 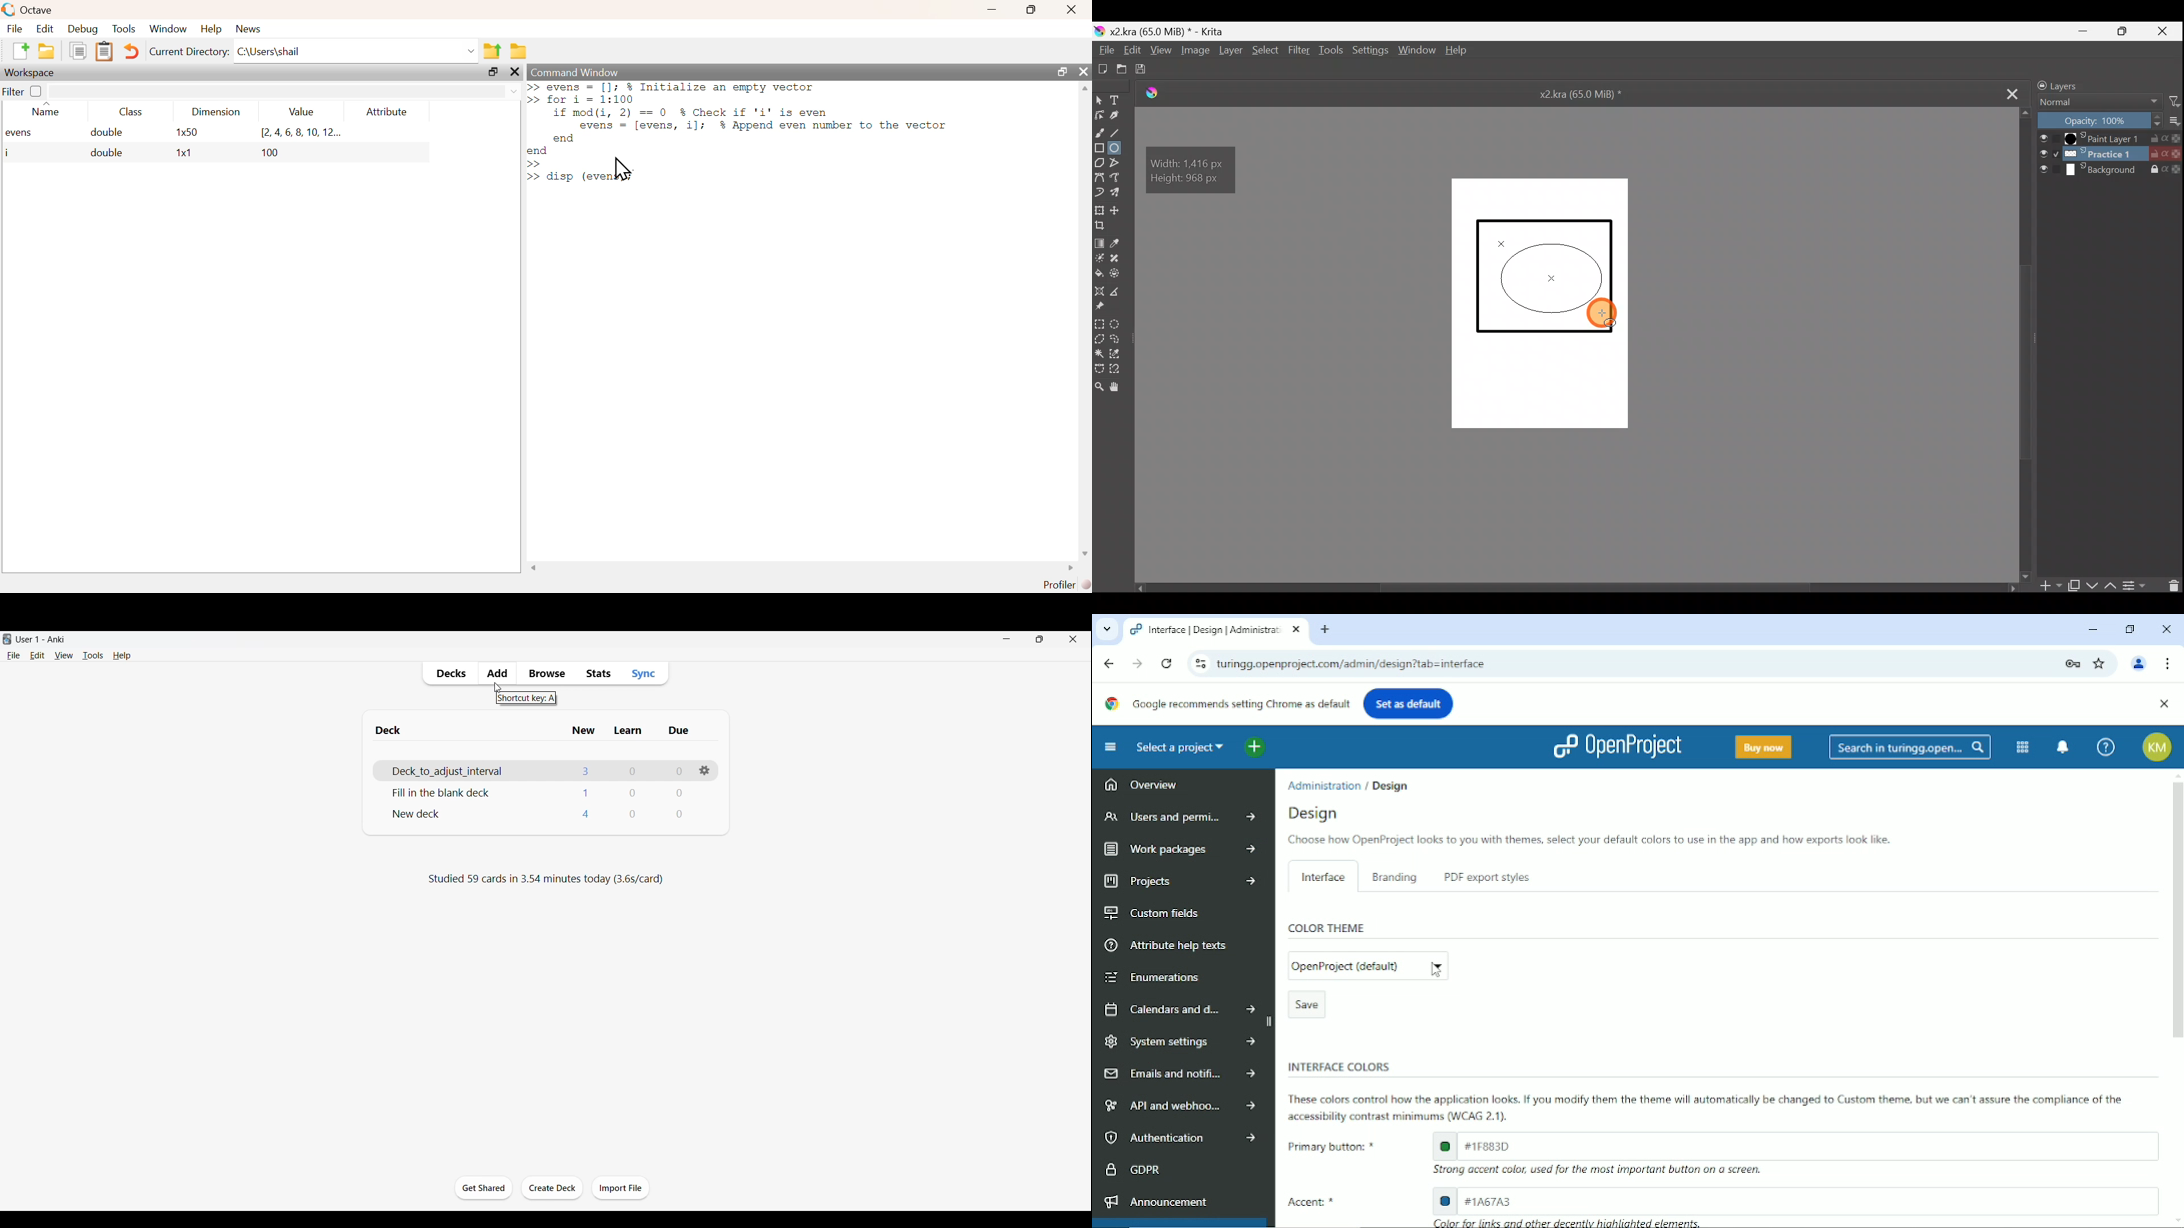 What do you see at coordinates (546, 674) in the screenshot?
I see `Browse` at bounding box center [546, 674].